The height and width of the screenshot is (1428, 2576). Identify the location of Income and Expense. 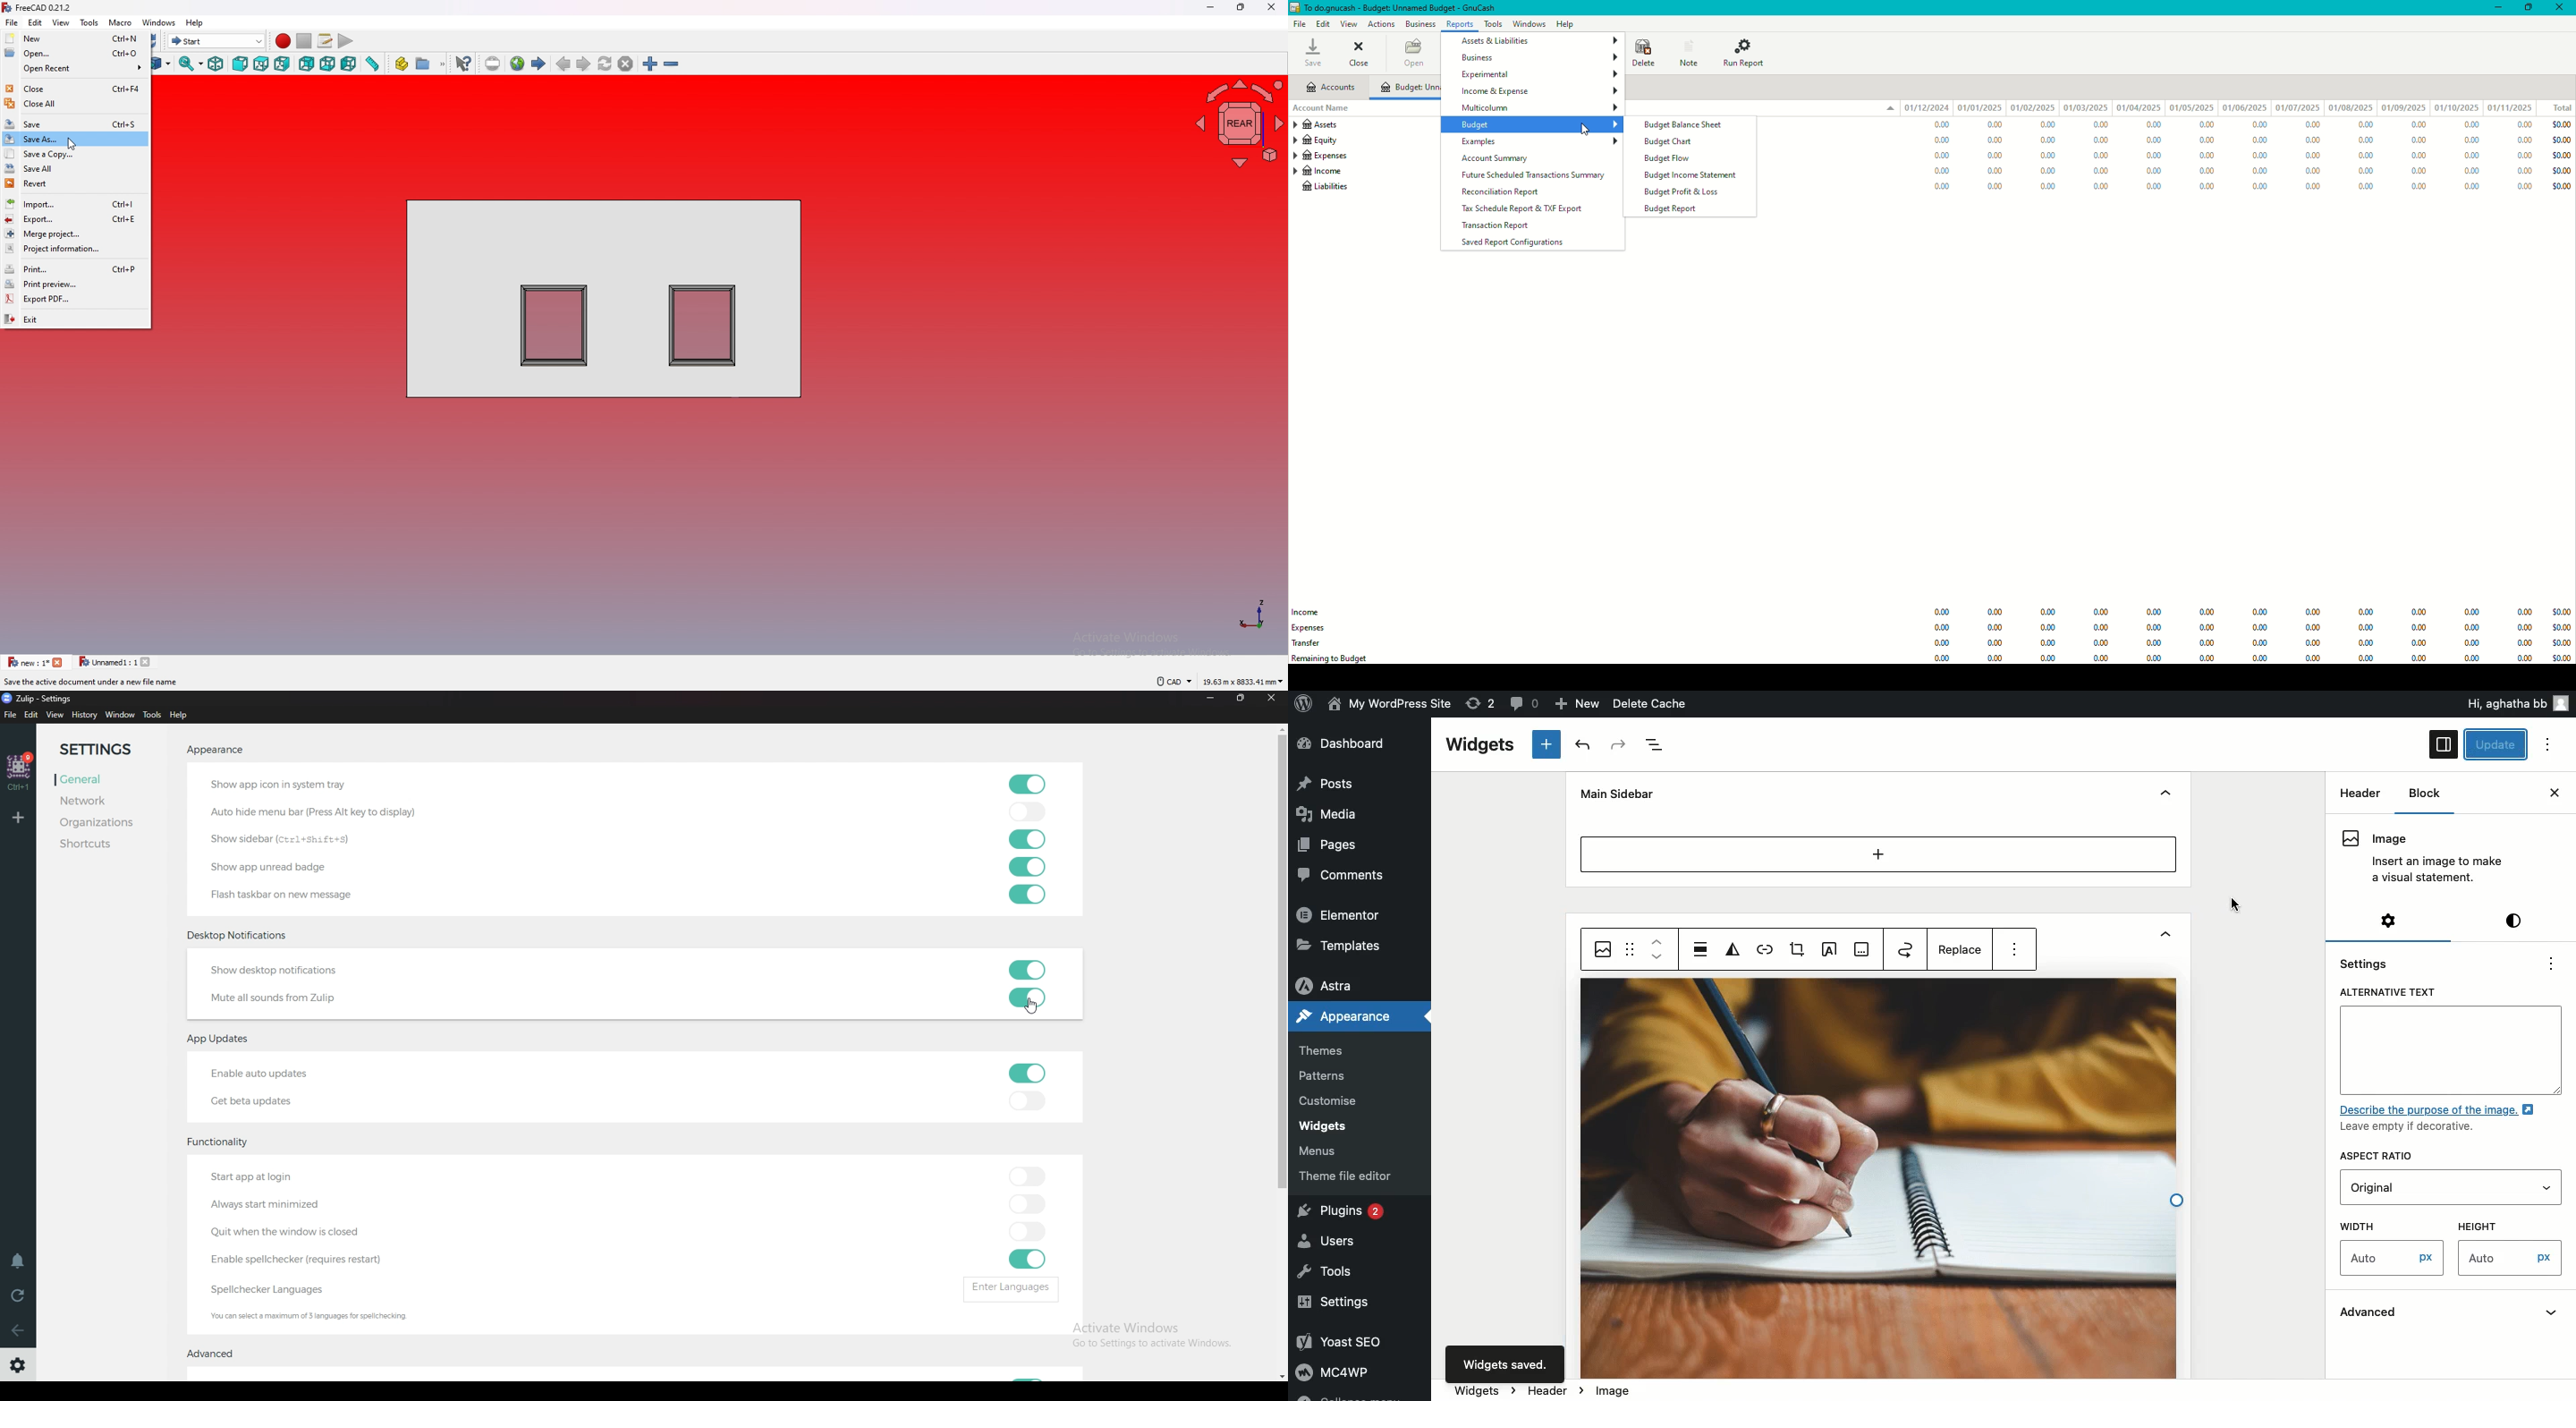
(1538, 91).